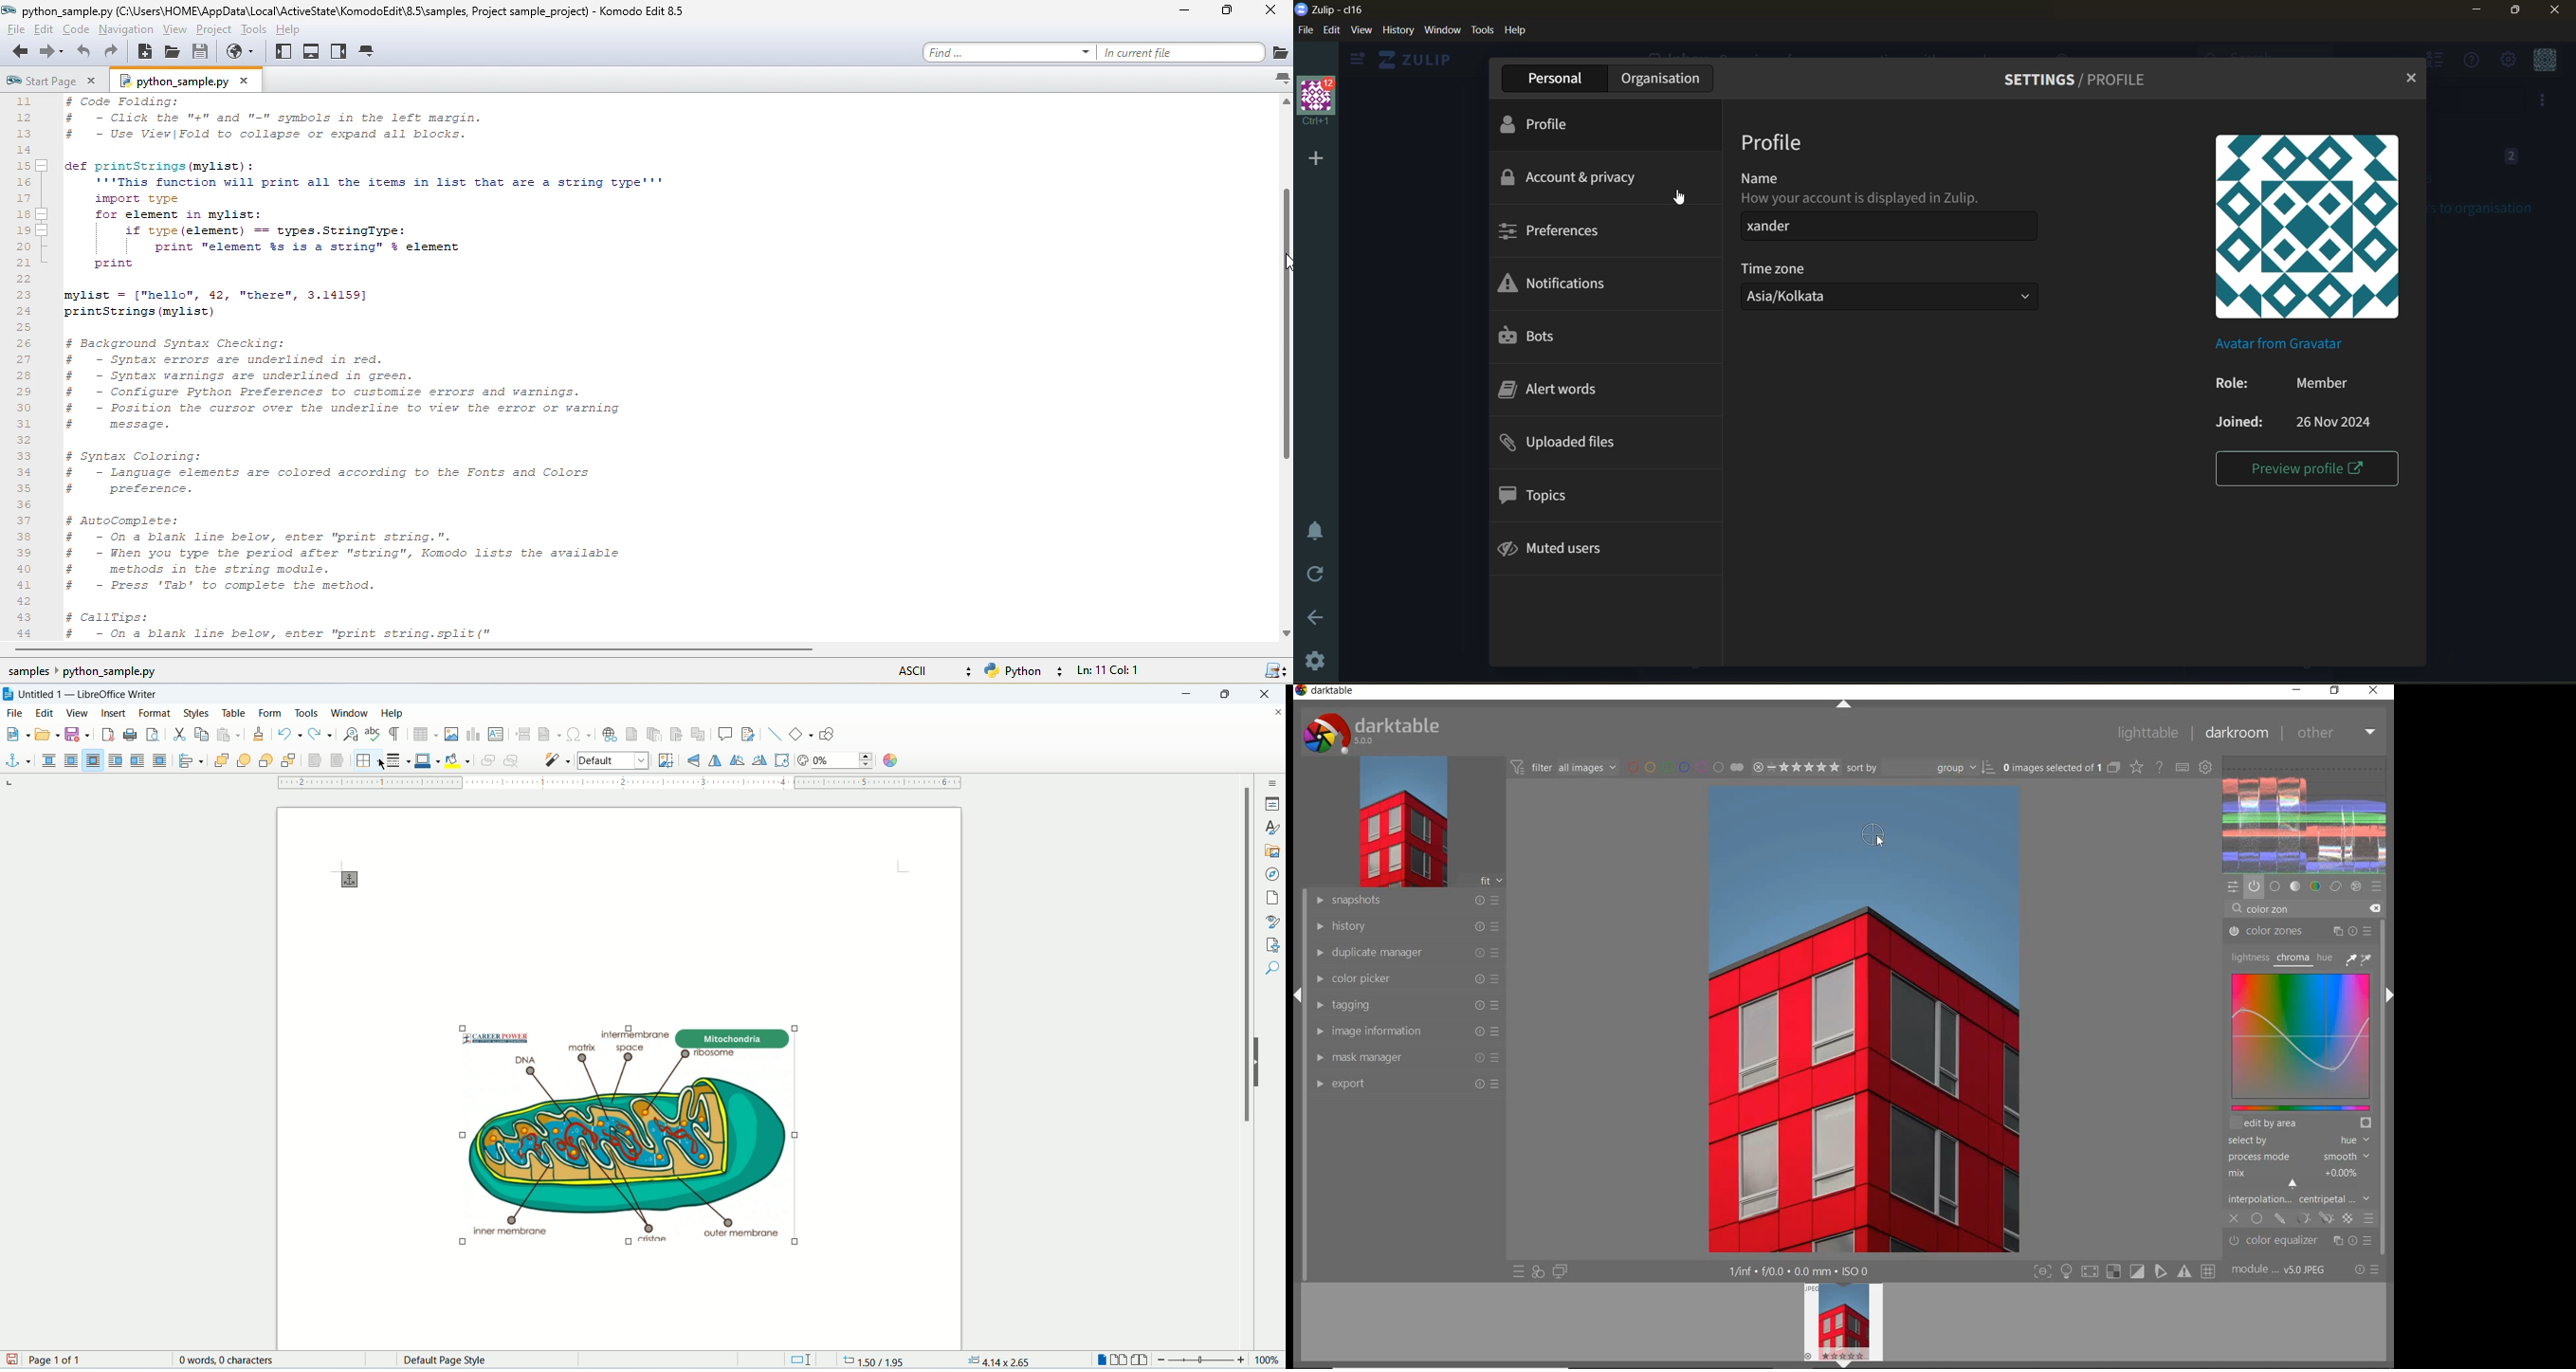  I want to click on window, so click(350, 713).